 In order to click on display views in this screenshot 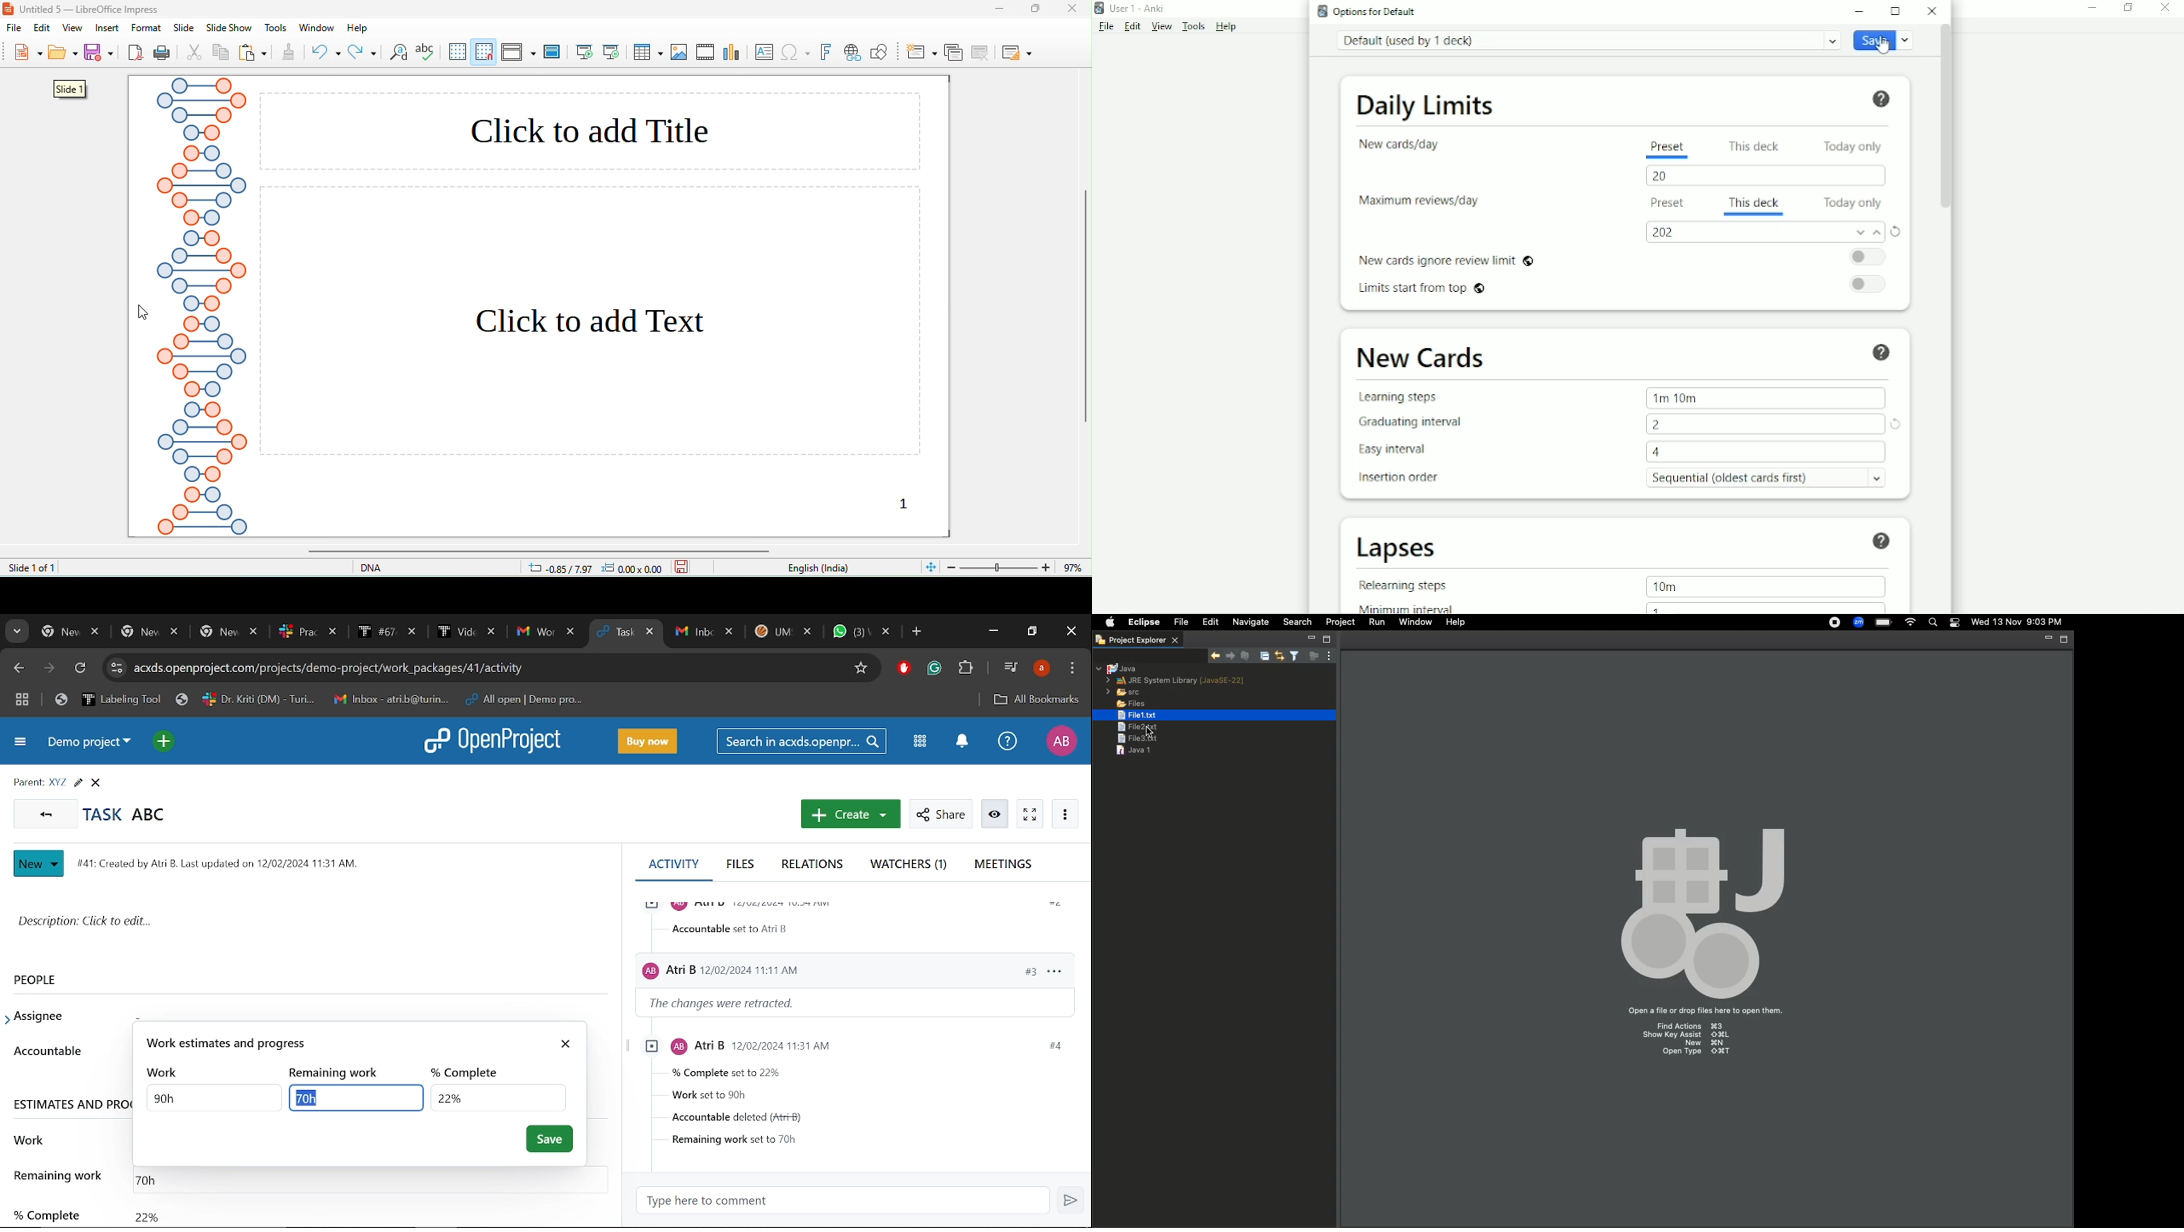, I will do `click(519, 51)`.